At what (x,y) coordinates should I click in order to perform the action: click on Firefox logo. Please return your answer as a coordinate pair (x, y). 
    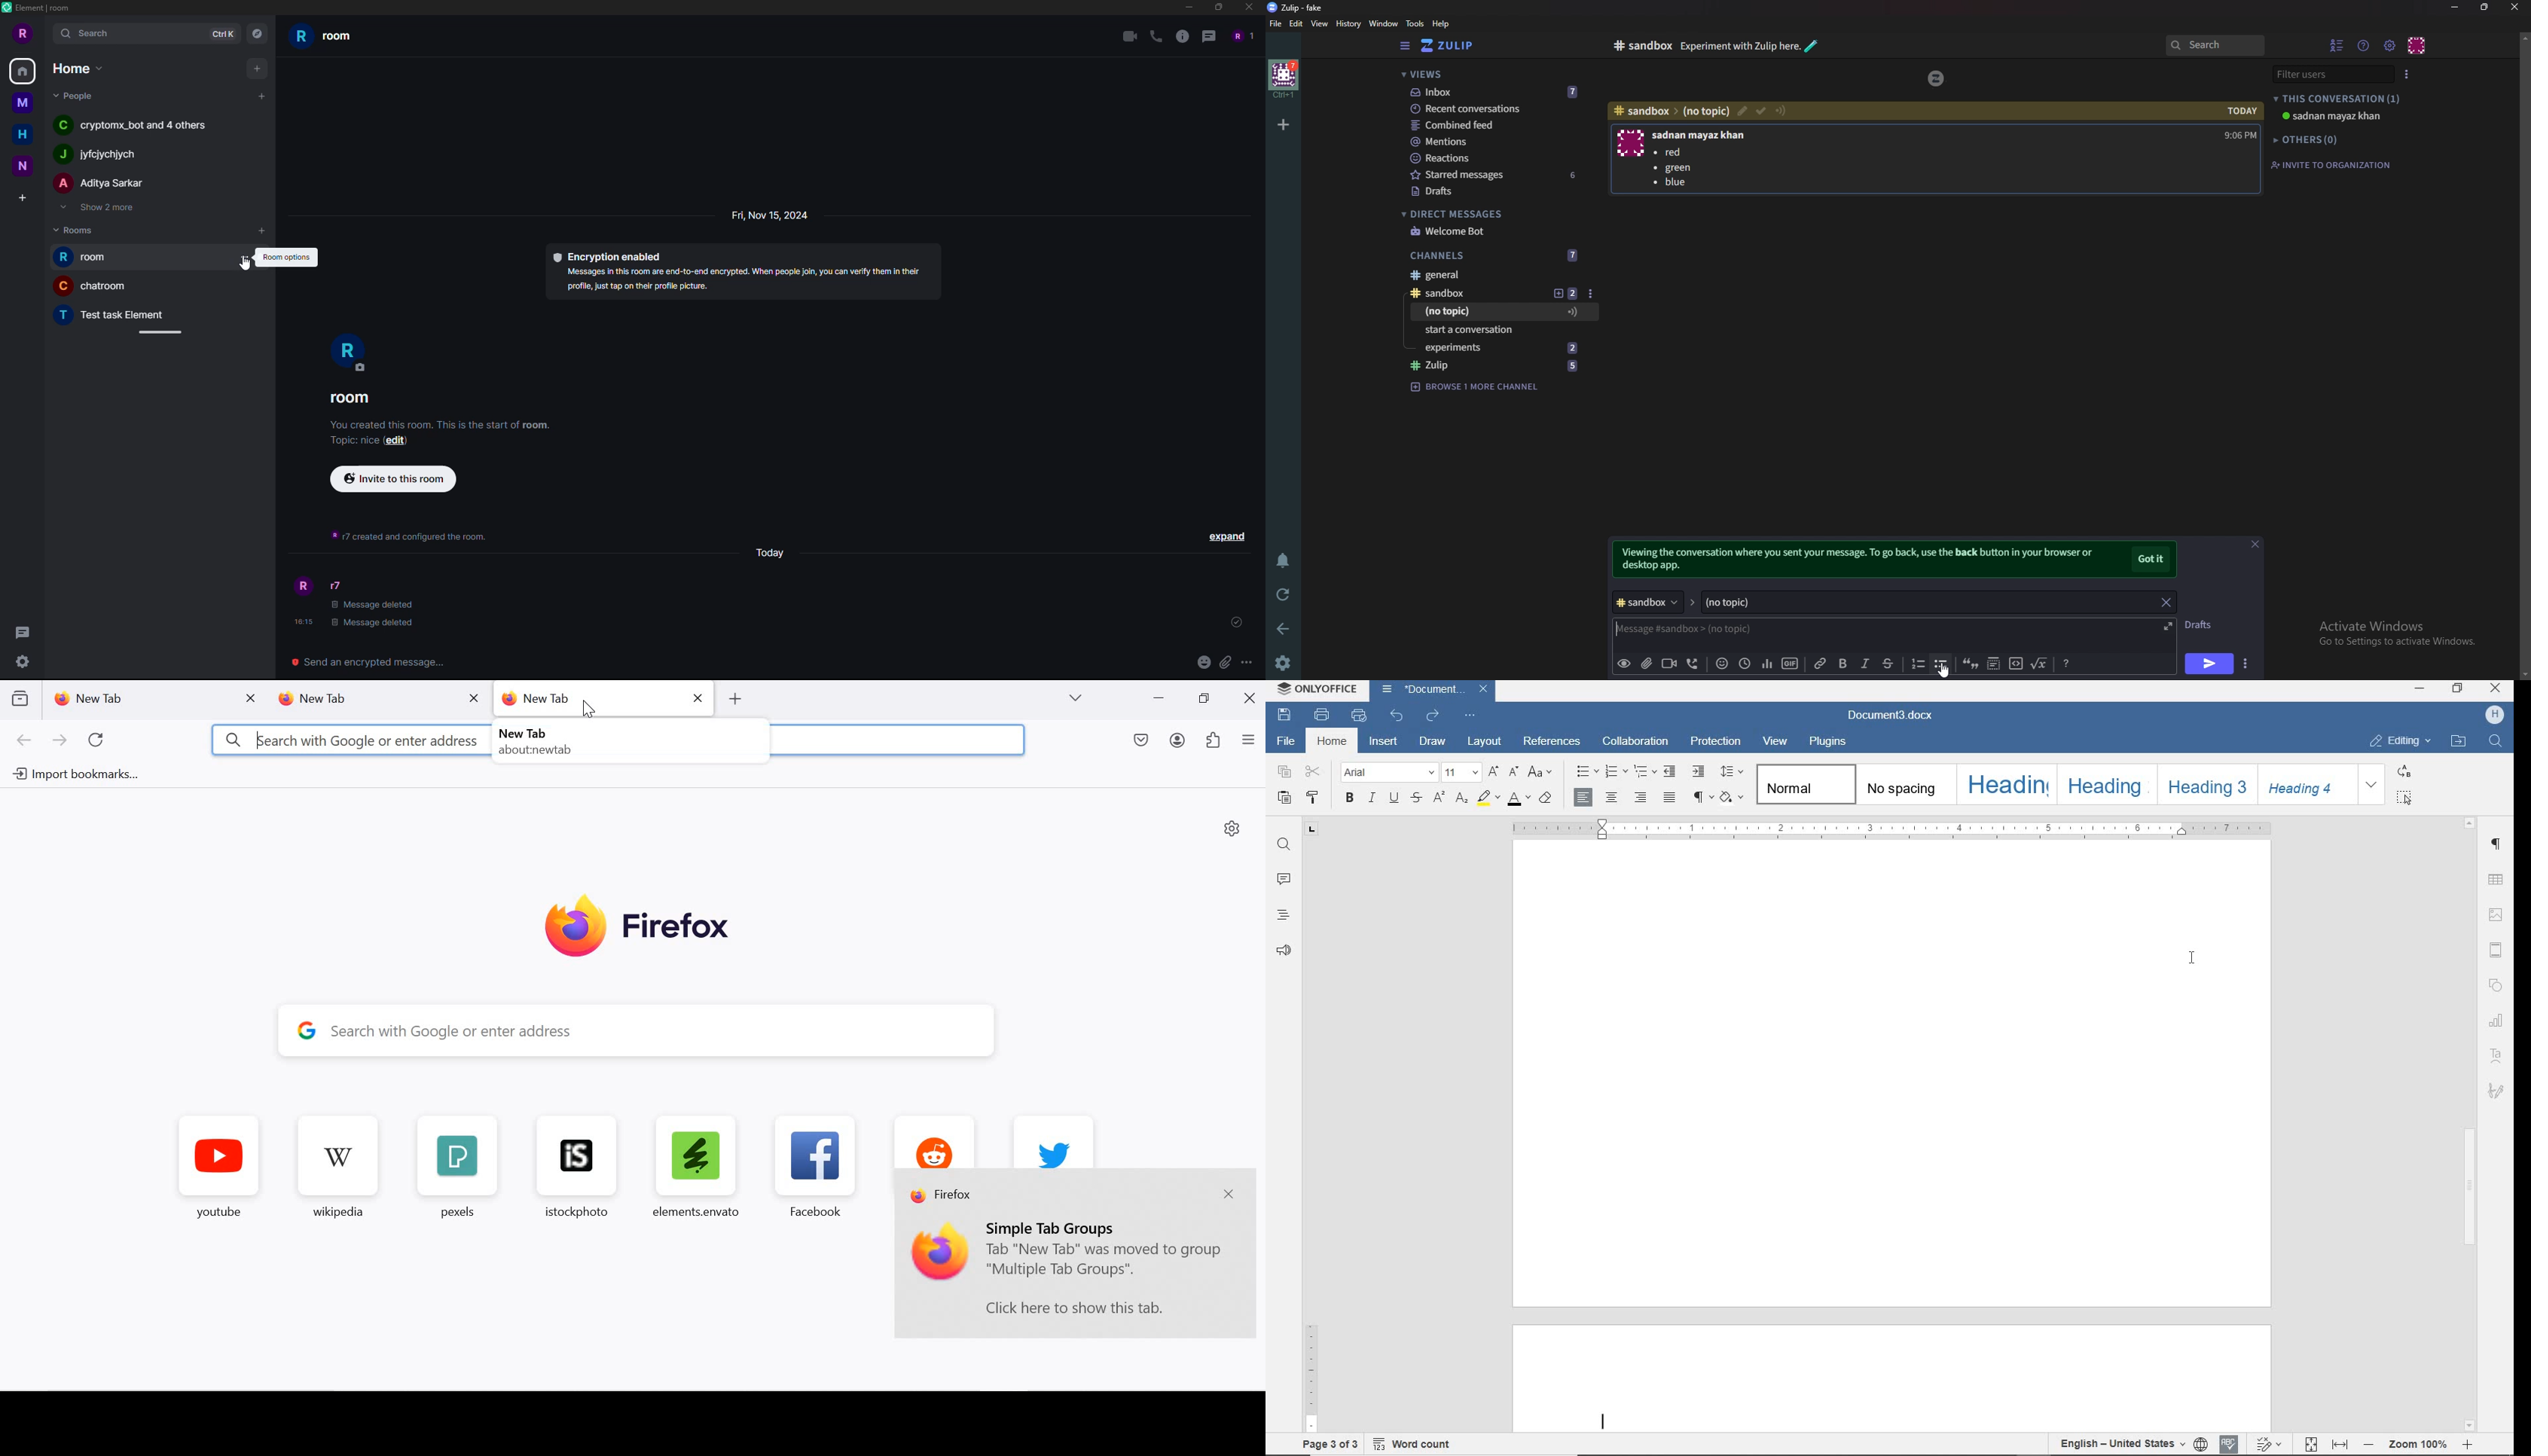
    Looking at the image, I should click on (637, 928).